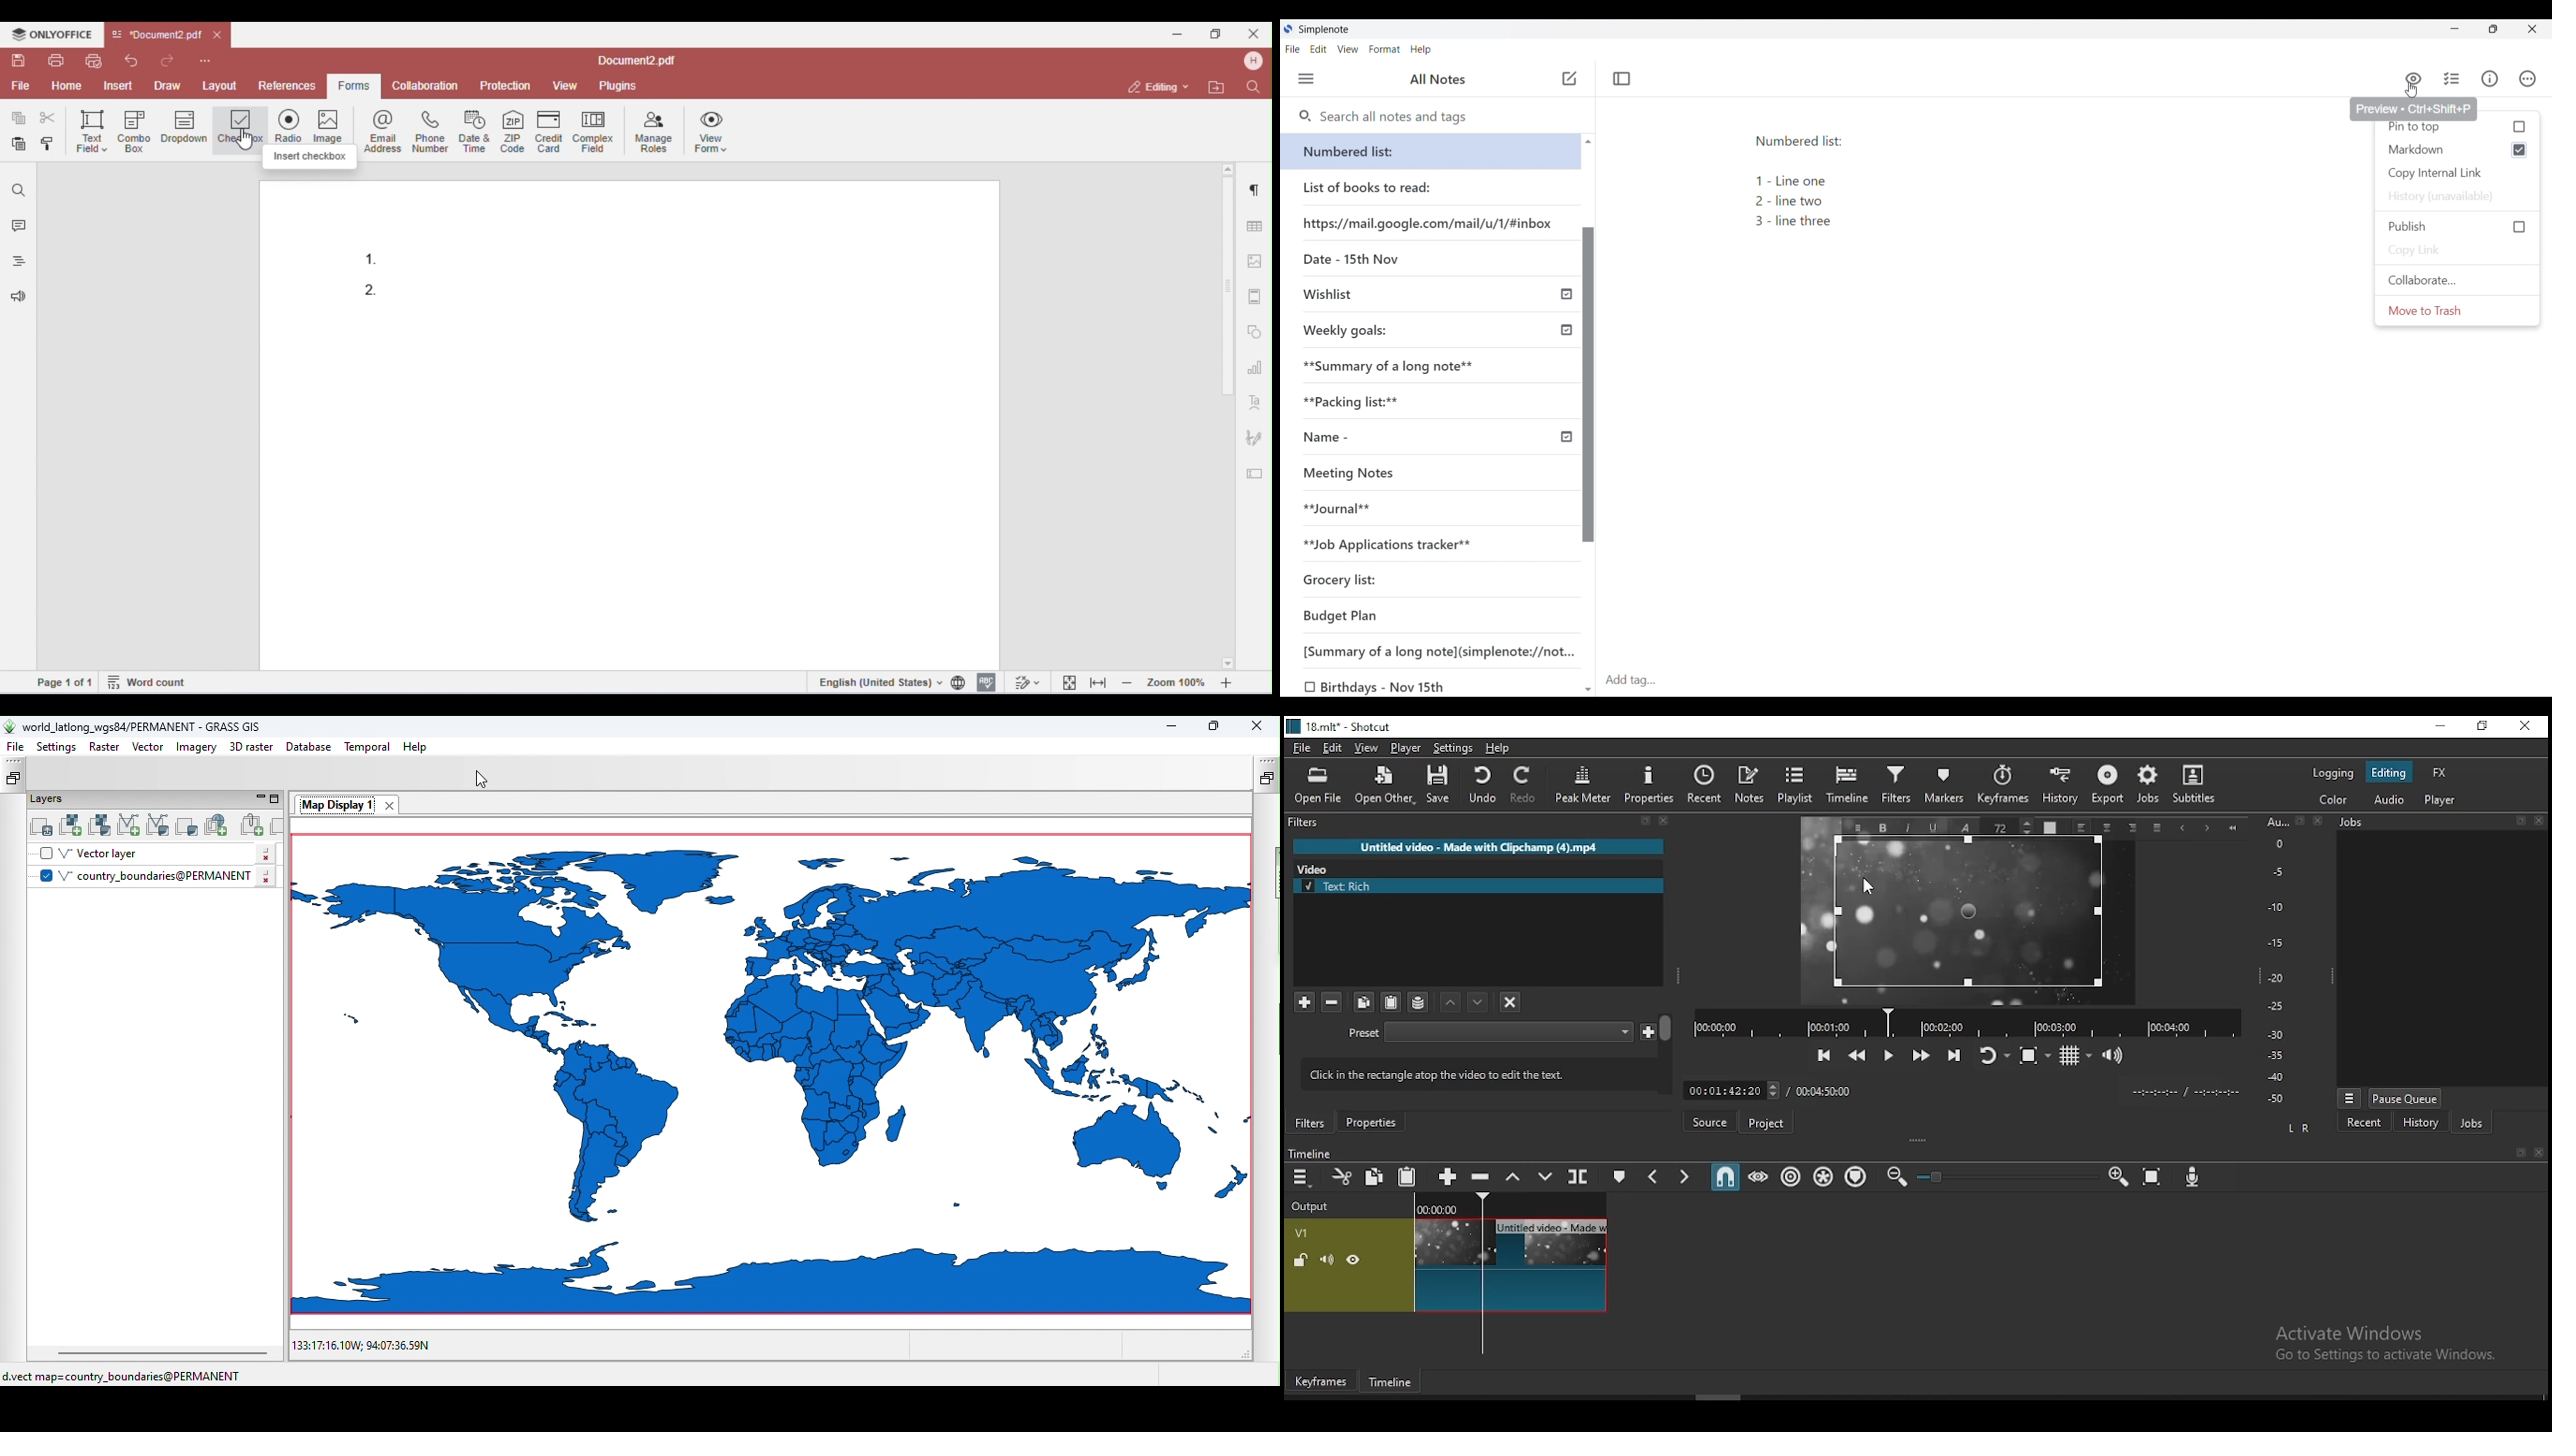 This screenshot has width=2576, height=1456. Describe the element at coordinates (2532, 29) in the screenshot. I see `Close interface` at that location.